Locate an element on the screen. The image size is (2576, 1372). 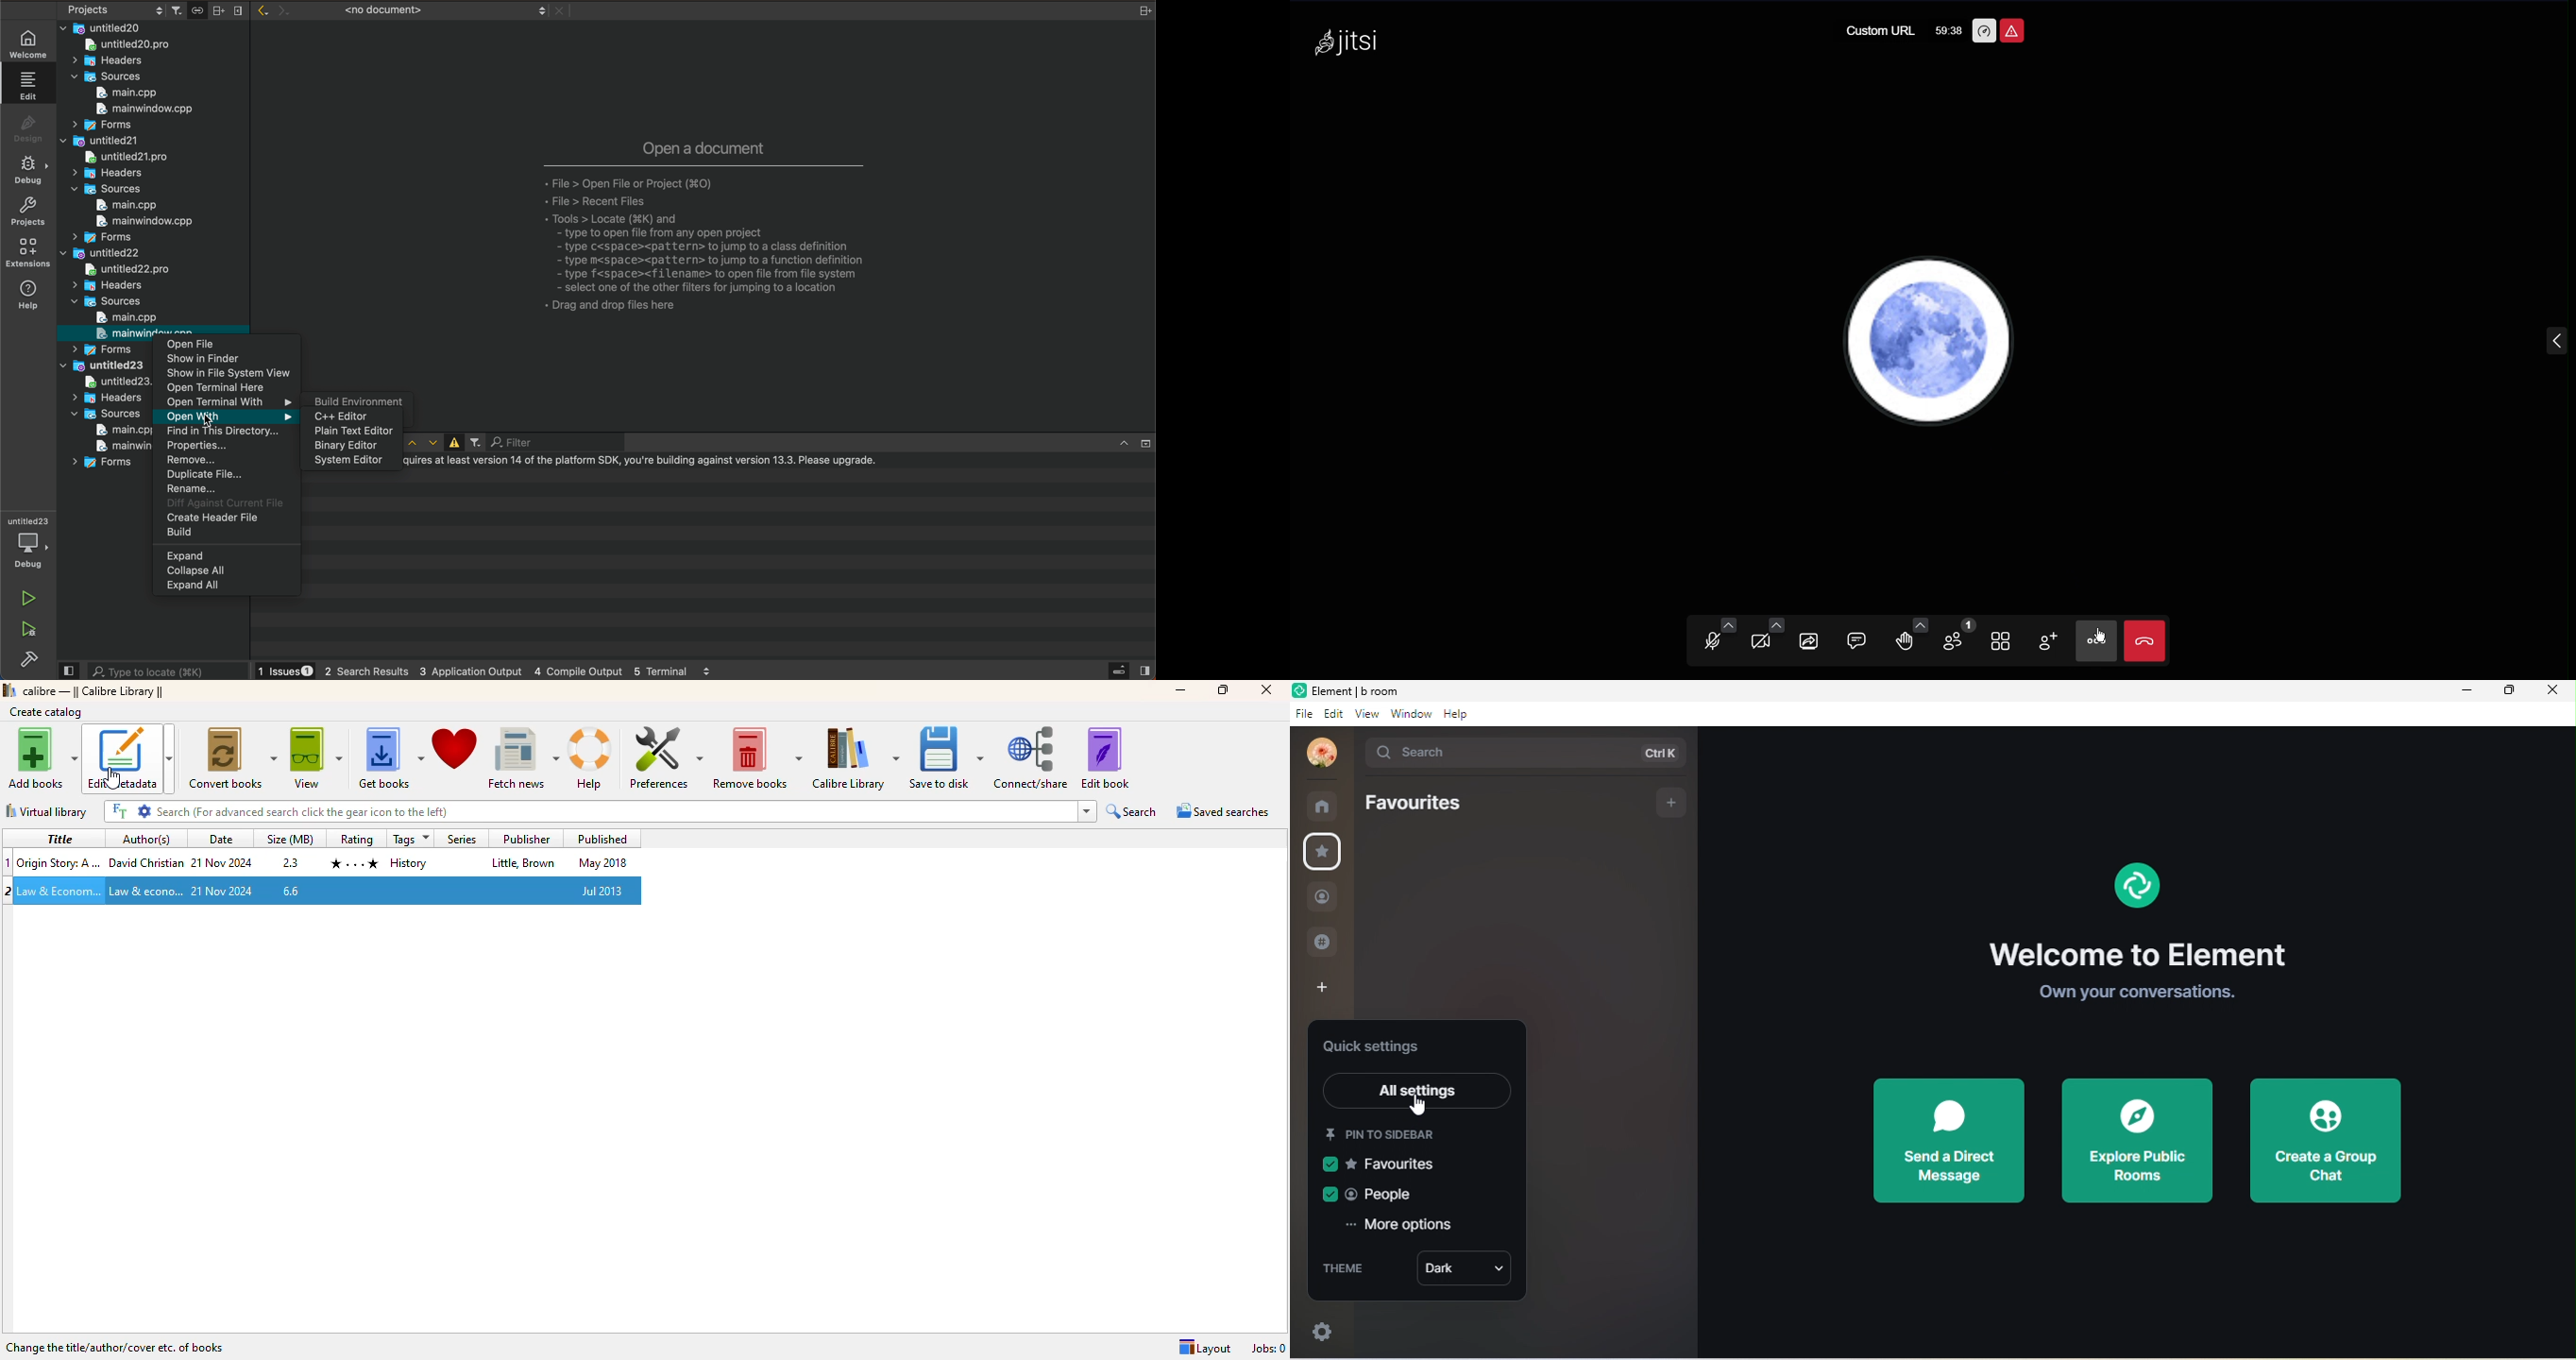
more options is located at coordinates (1400, 1226).